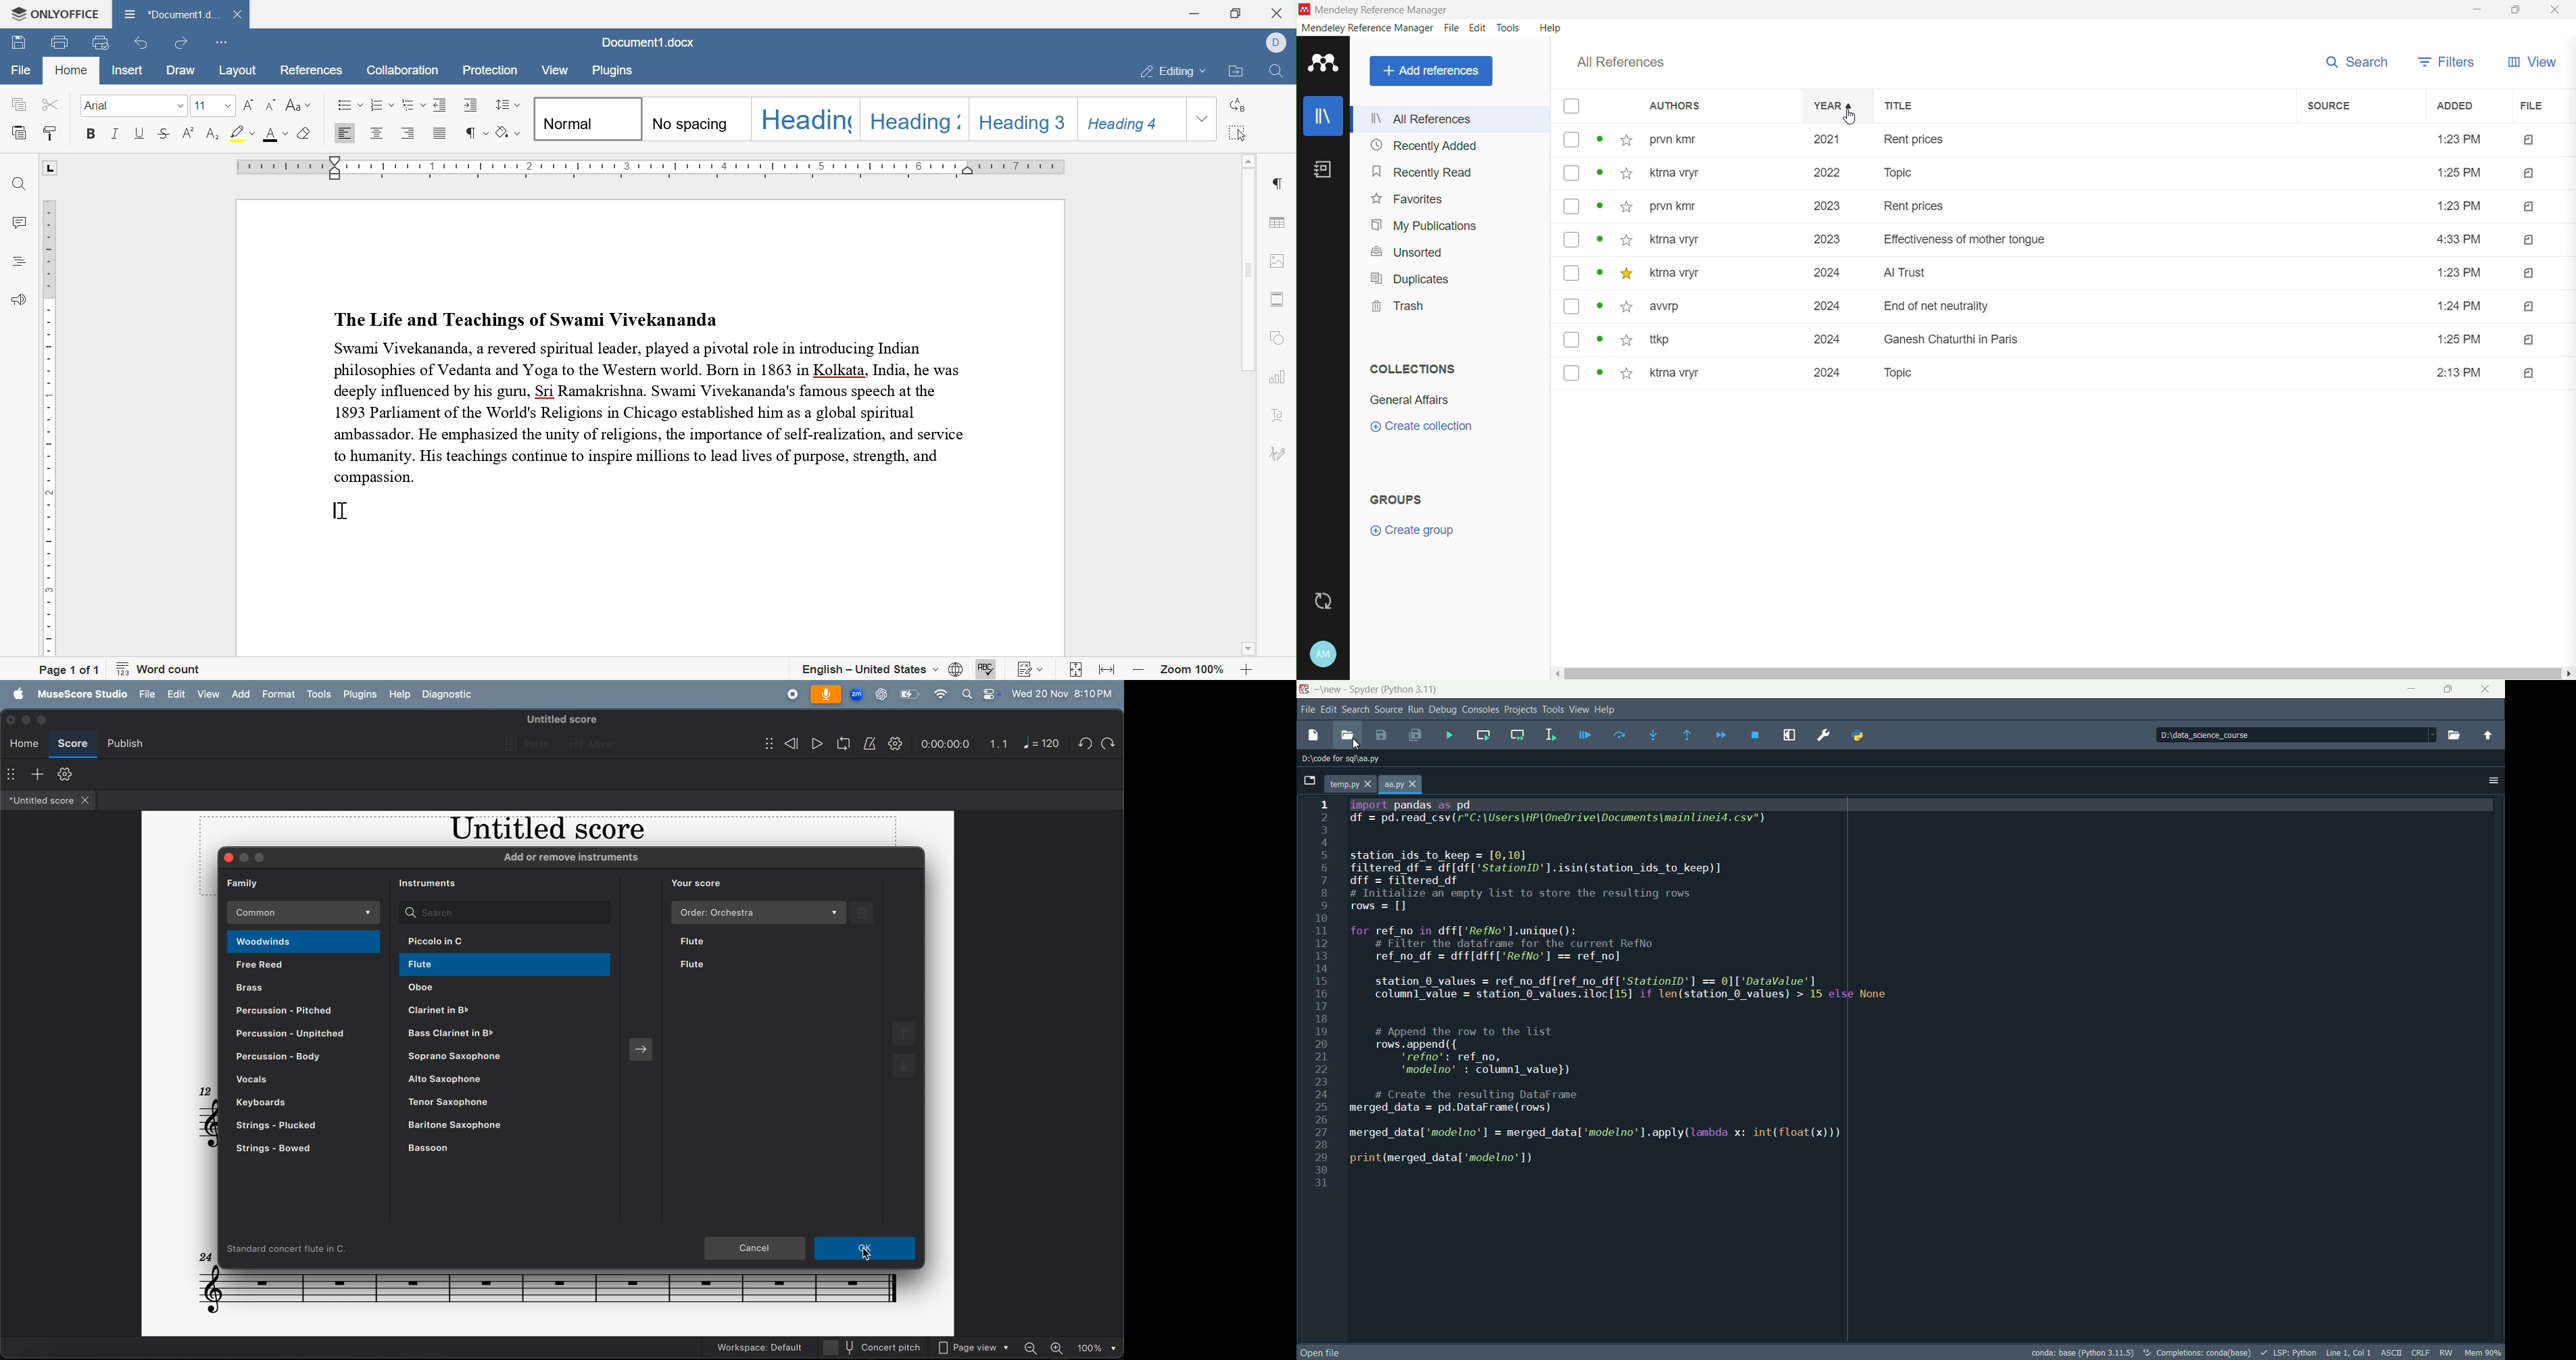 This screenshot has width=2576, height=1372. I want to click on clarient in b, so click(517, 1011).